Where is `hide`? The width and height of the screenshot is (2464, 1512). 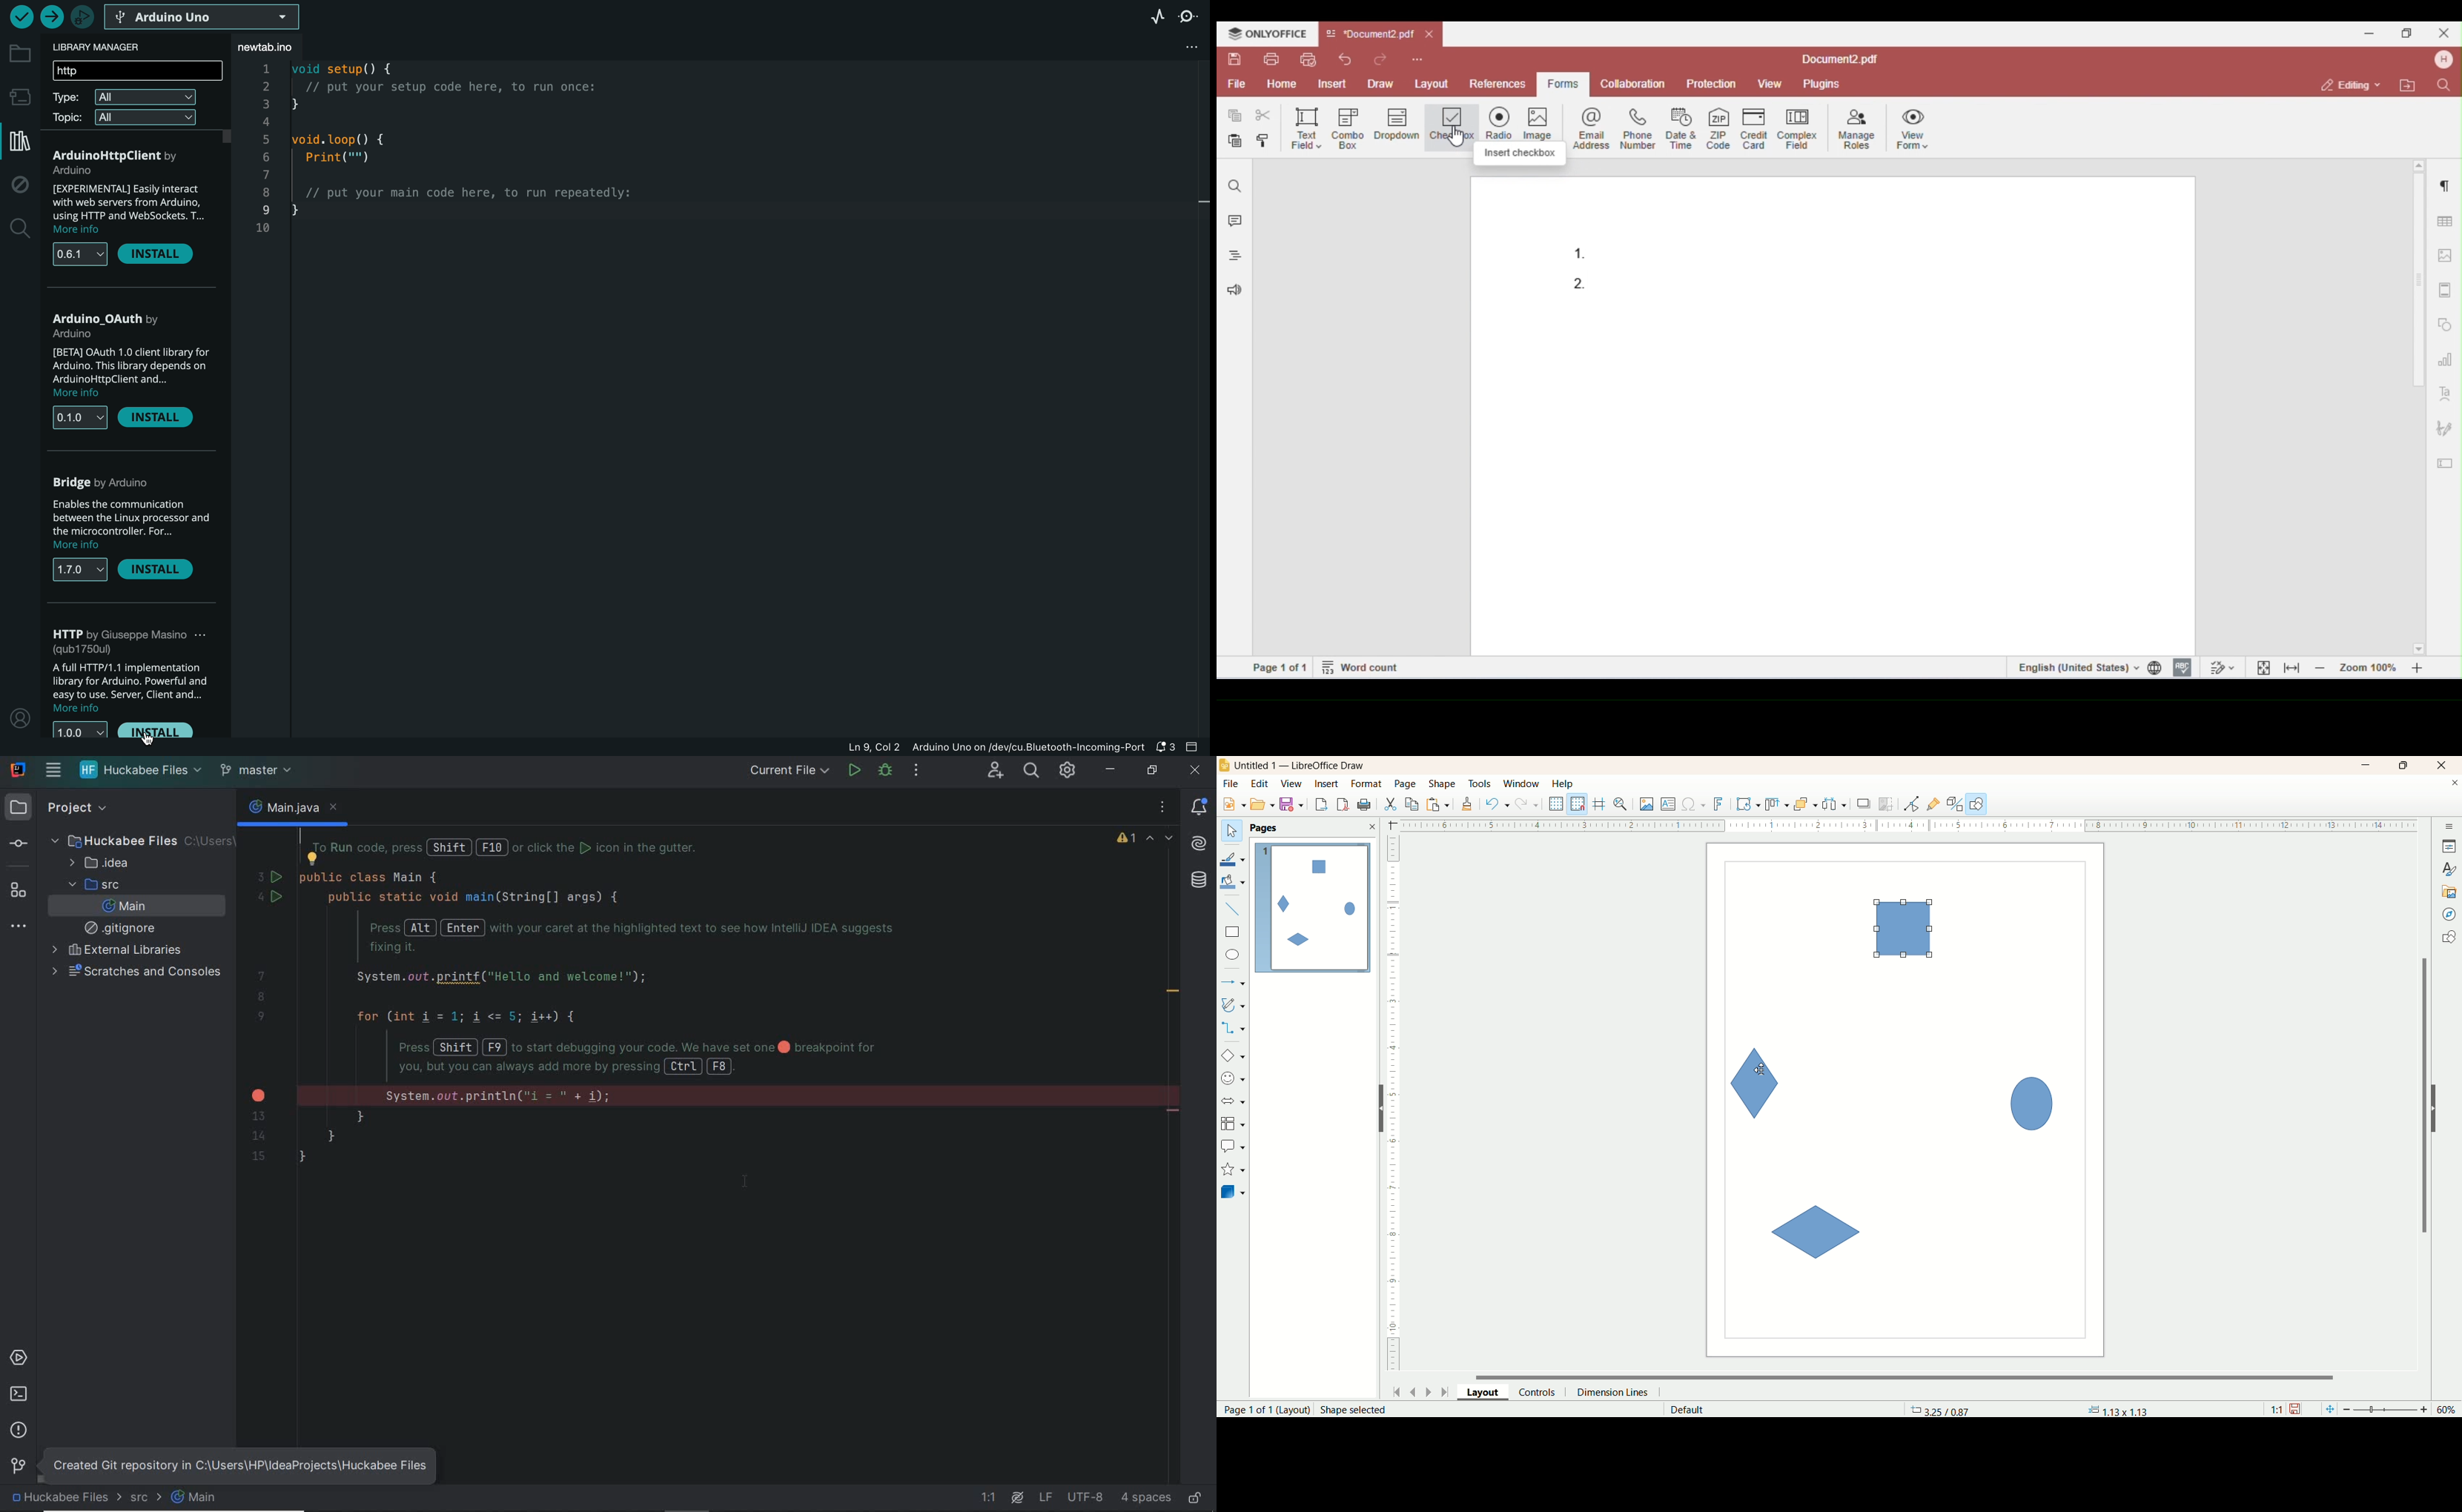 hide is located at coordinates (2441, 1106).